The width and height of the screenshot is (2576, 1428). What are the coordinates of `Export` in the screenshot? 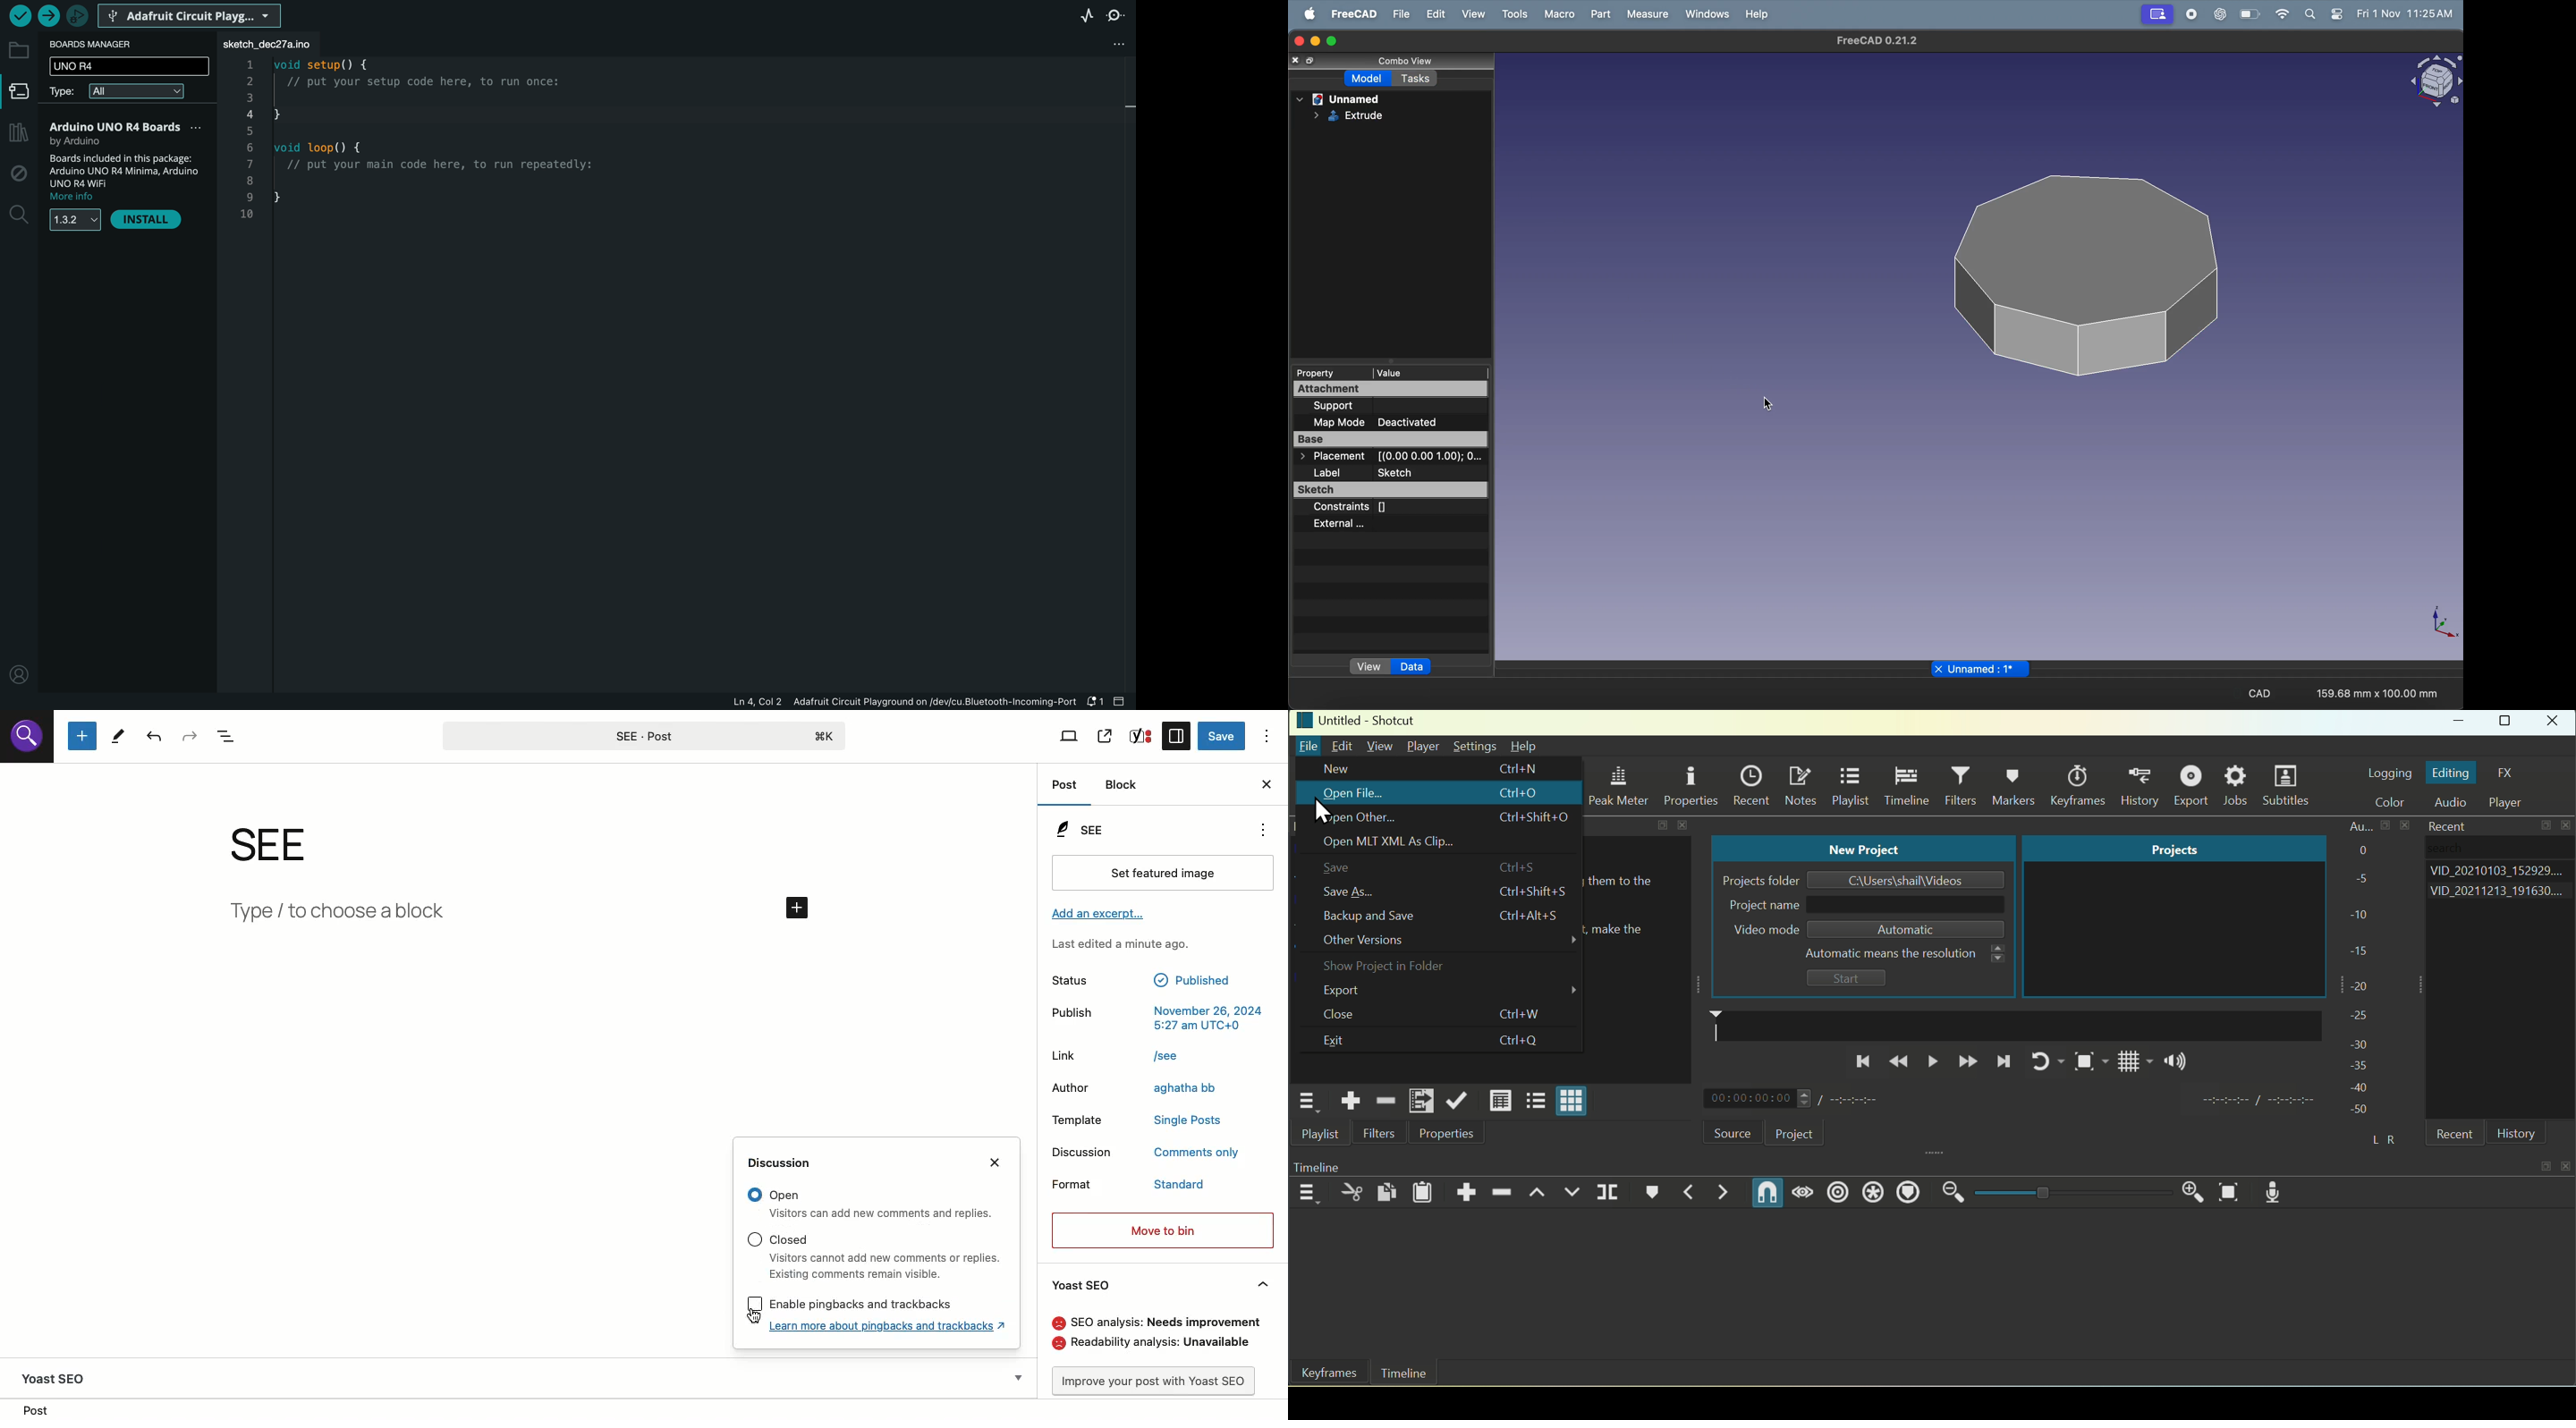 It's located at (2194, 785).